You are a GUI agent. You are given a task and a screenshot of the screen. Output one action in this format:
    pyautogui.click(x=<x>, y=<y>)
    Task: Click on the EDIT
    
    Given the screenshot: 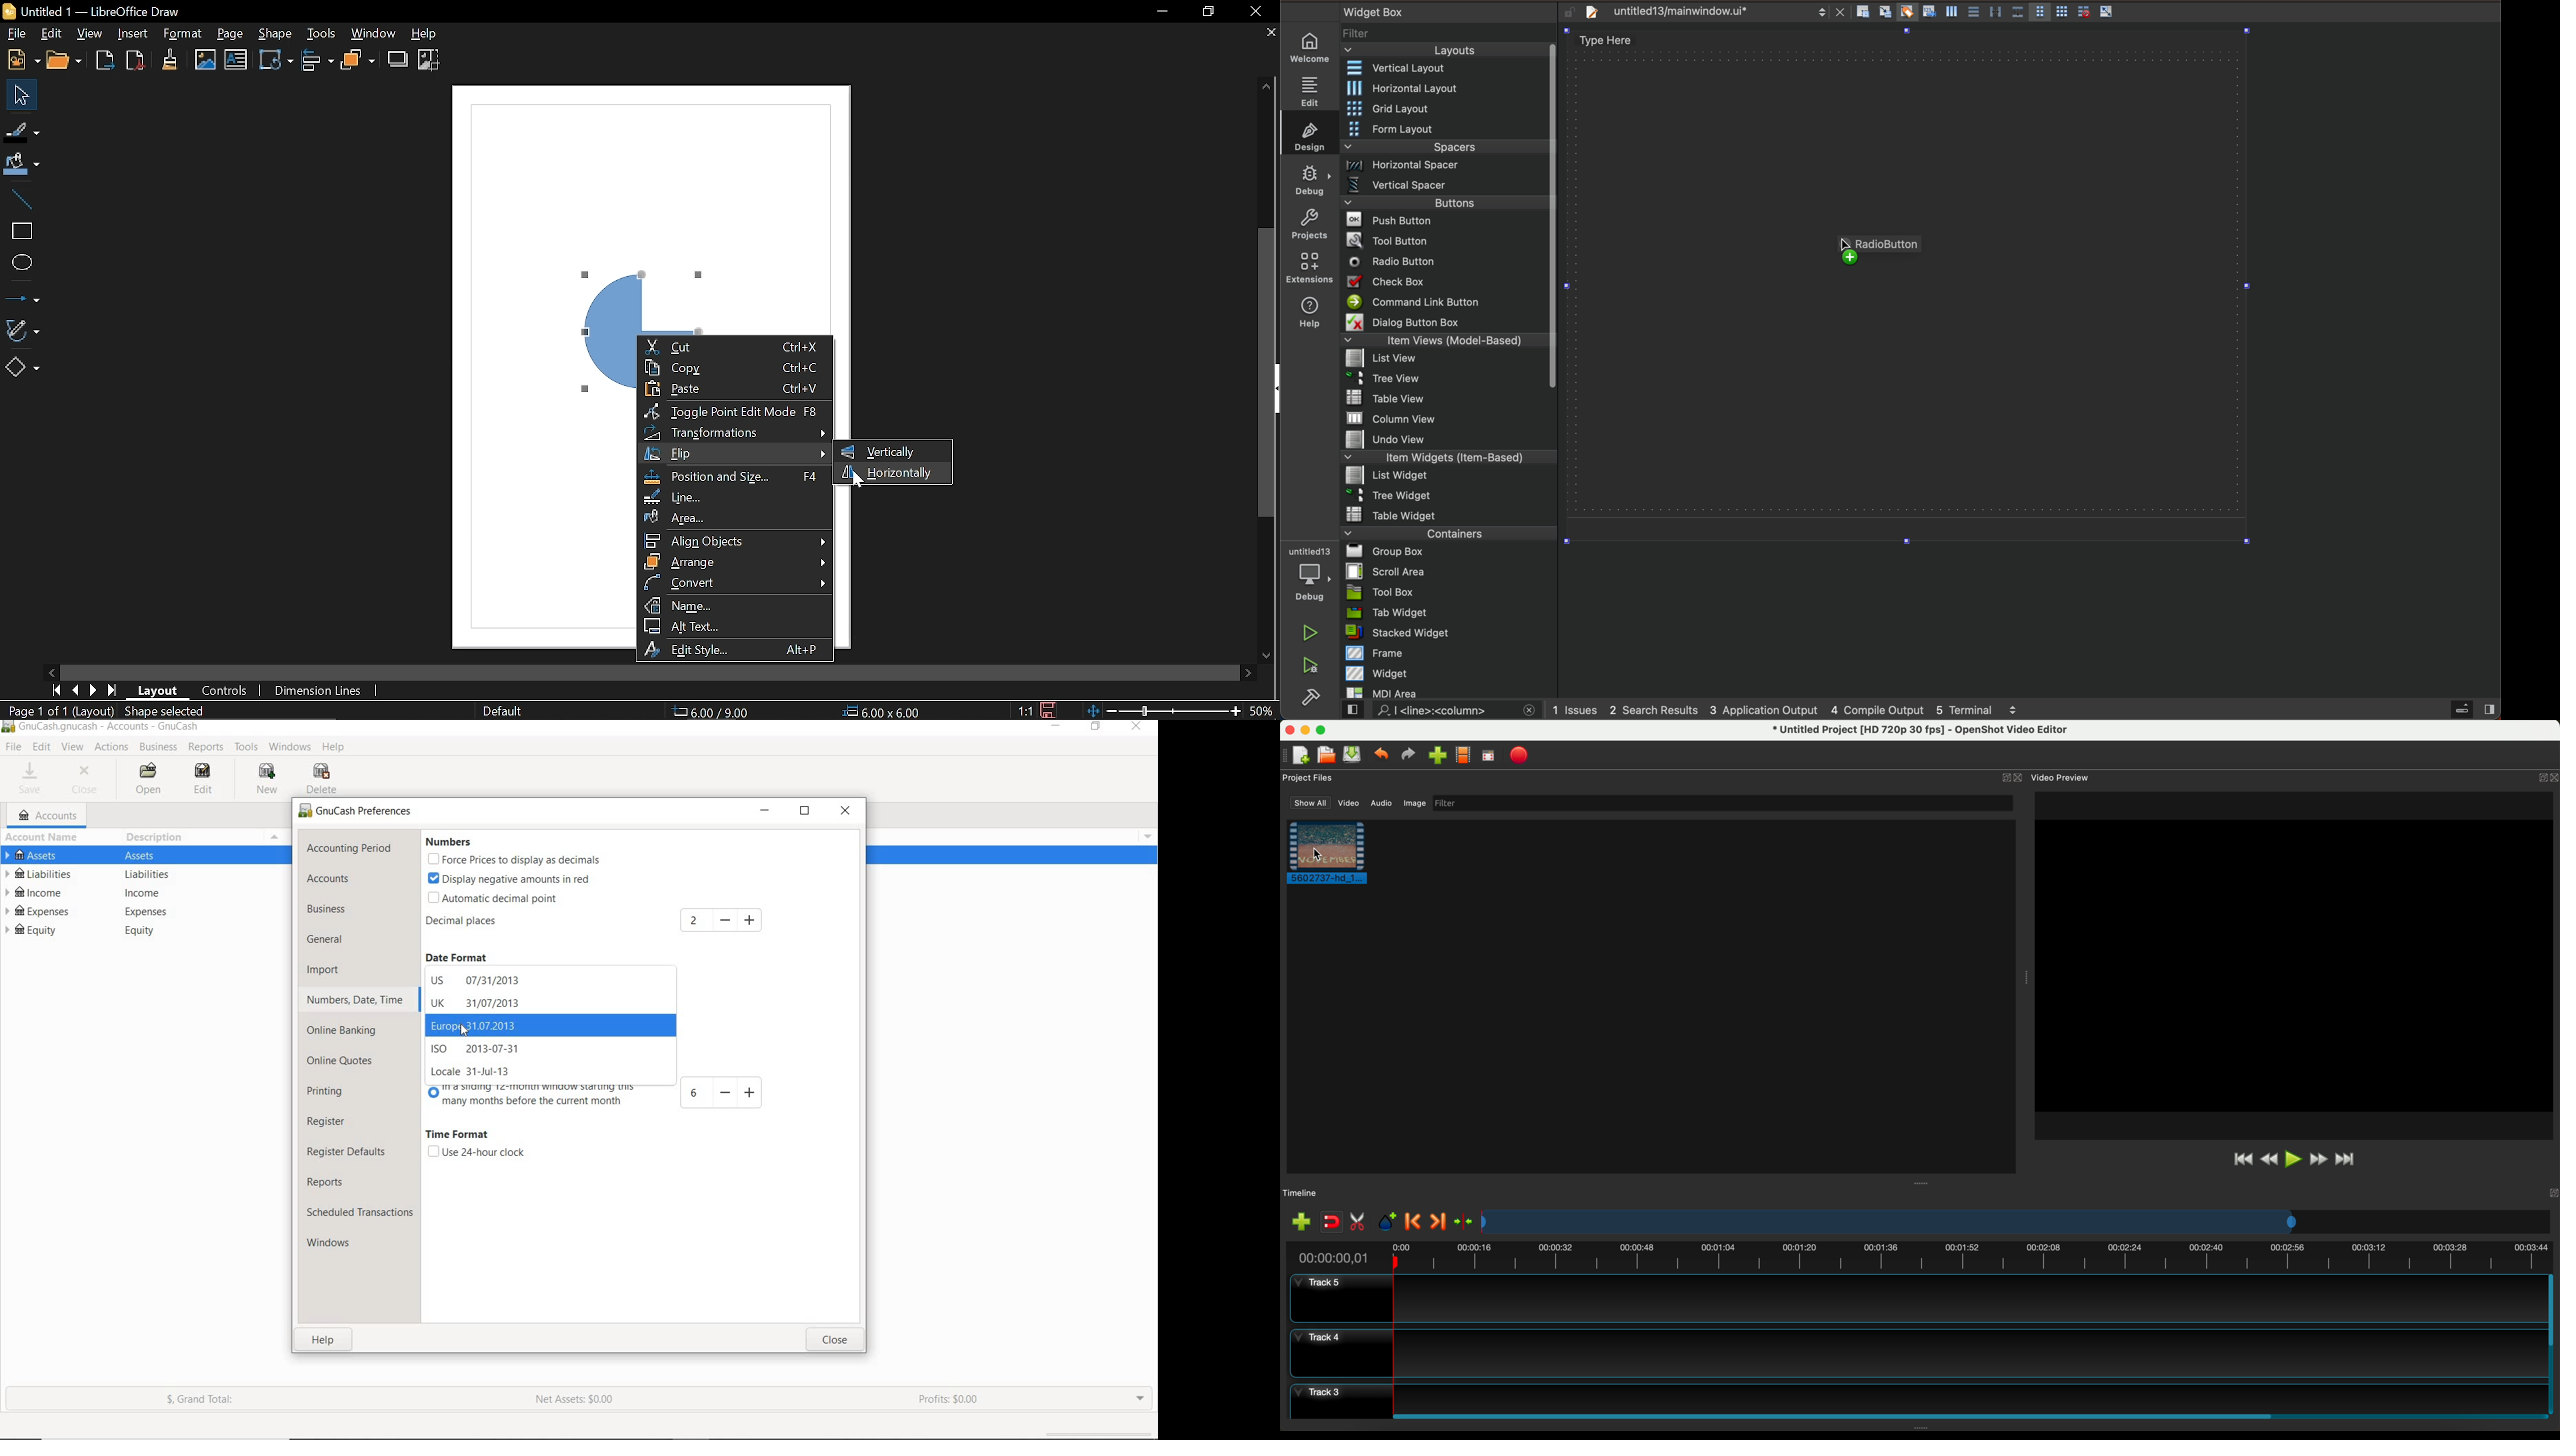 What is the action you would take?
    pyautogui.click(x=41, y=747)
    